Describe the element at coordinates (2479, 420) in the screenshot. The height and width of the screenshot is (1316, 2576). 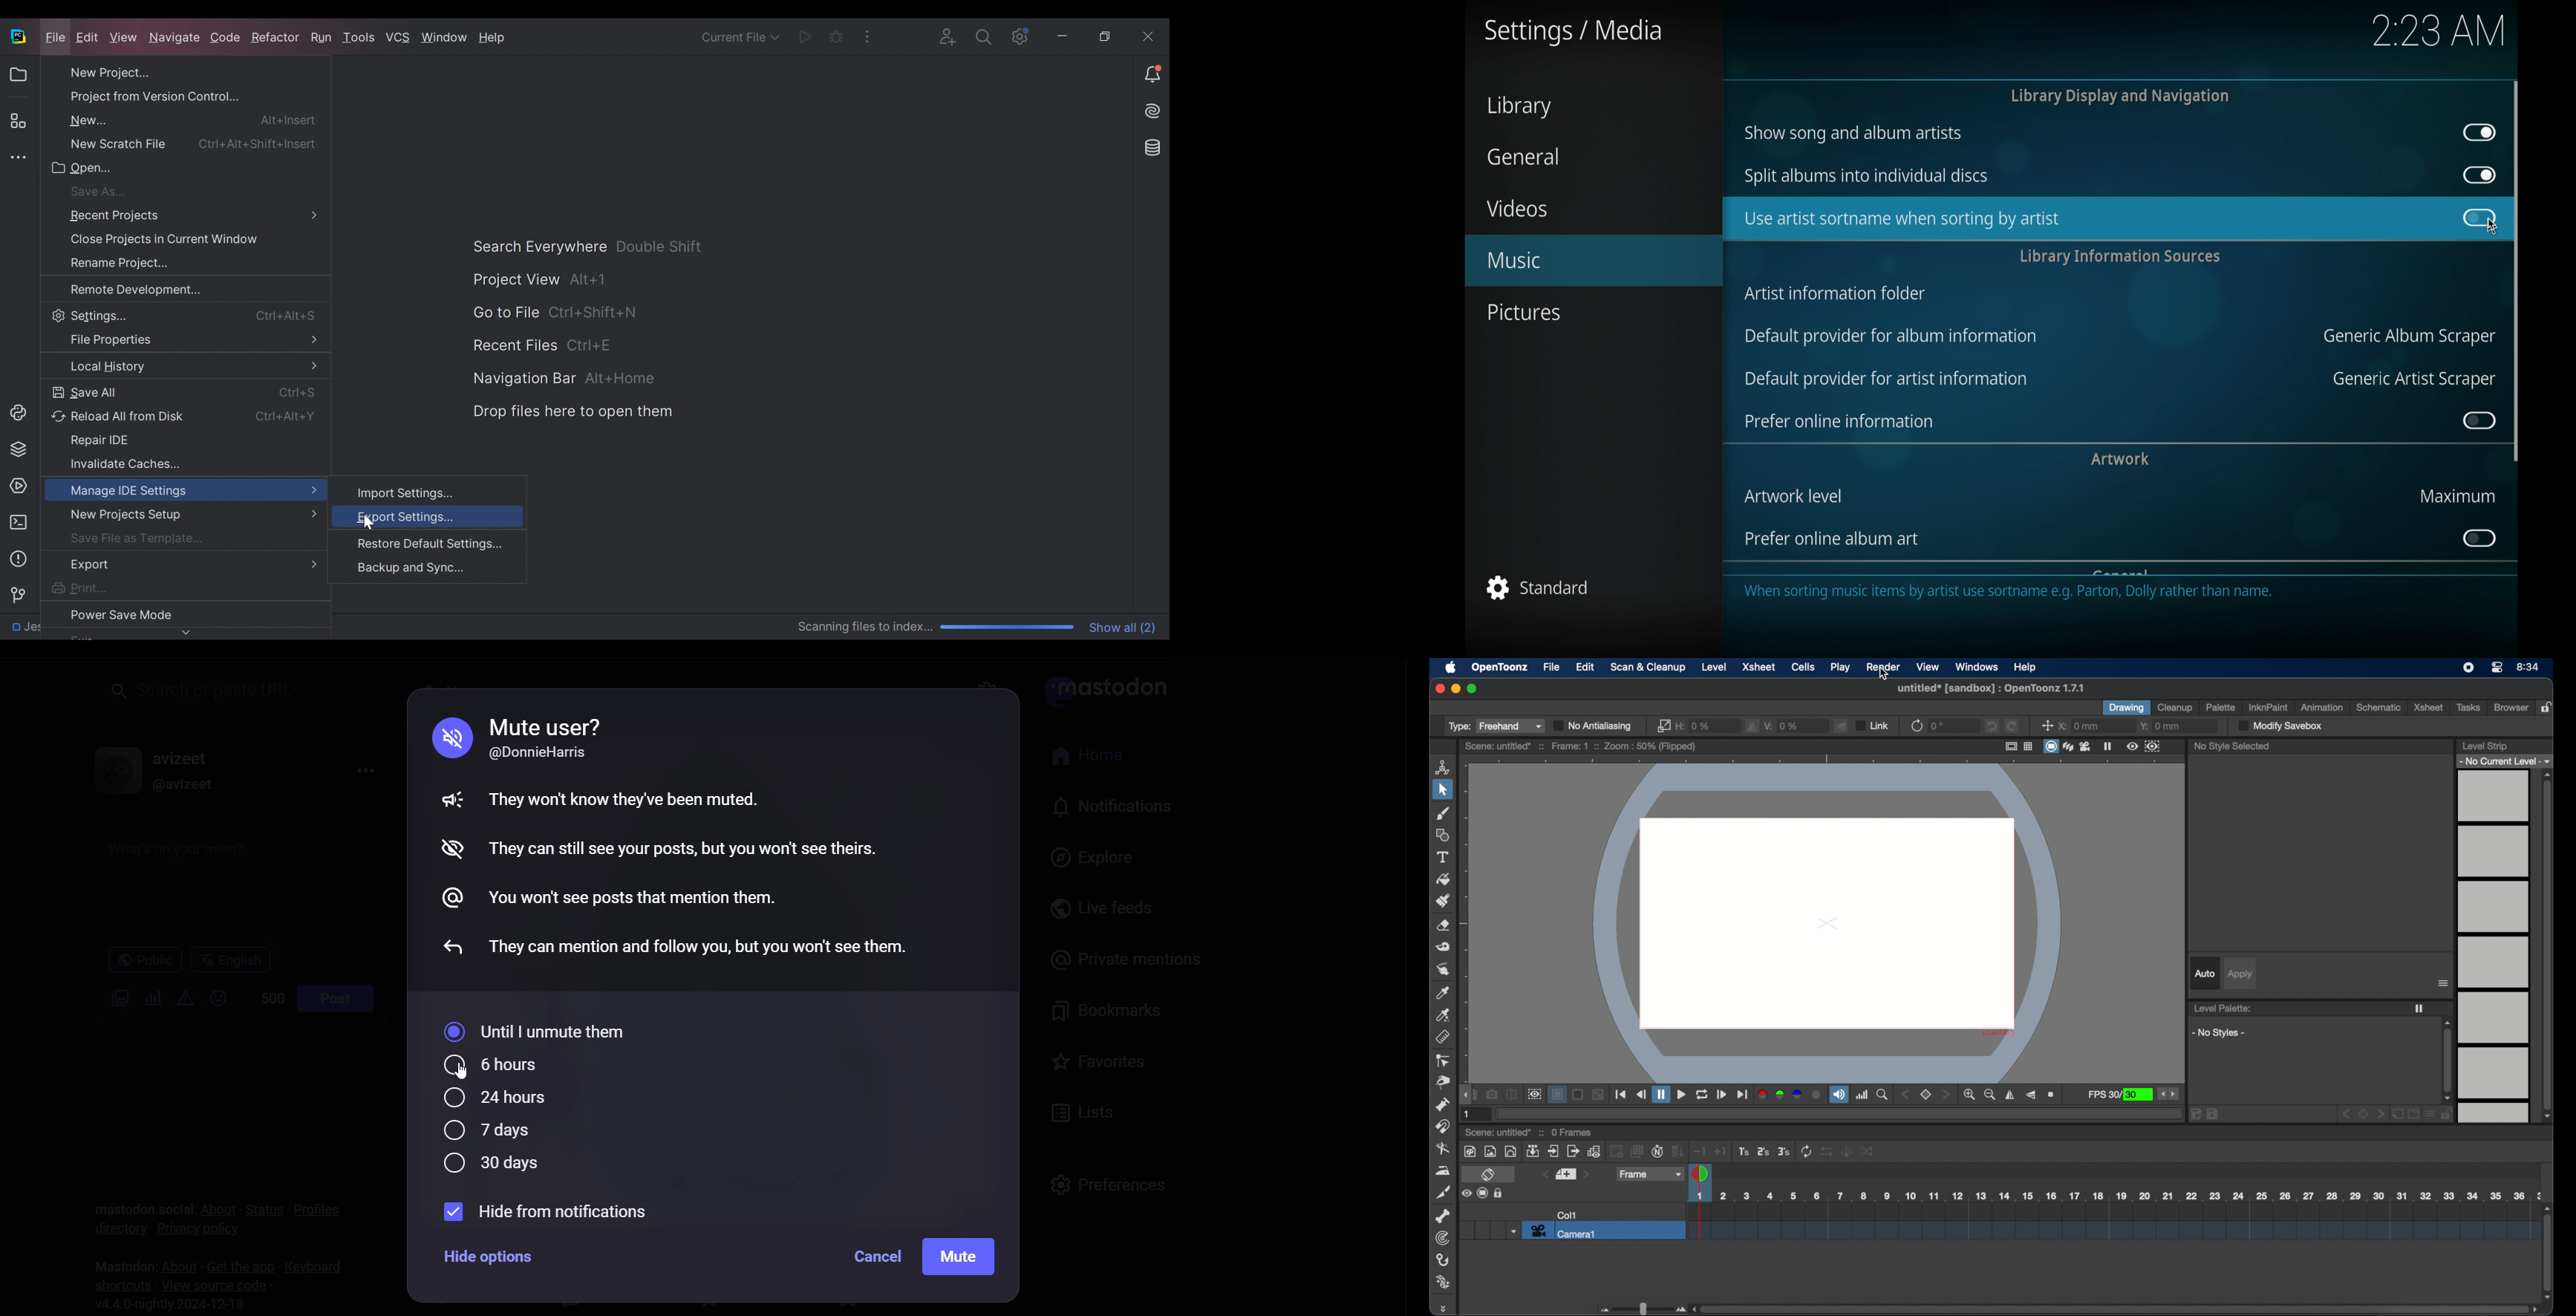
I see `toggle button` at that location.